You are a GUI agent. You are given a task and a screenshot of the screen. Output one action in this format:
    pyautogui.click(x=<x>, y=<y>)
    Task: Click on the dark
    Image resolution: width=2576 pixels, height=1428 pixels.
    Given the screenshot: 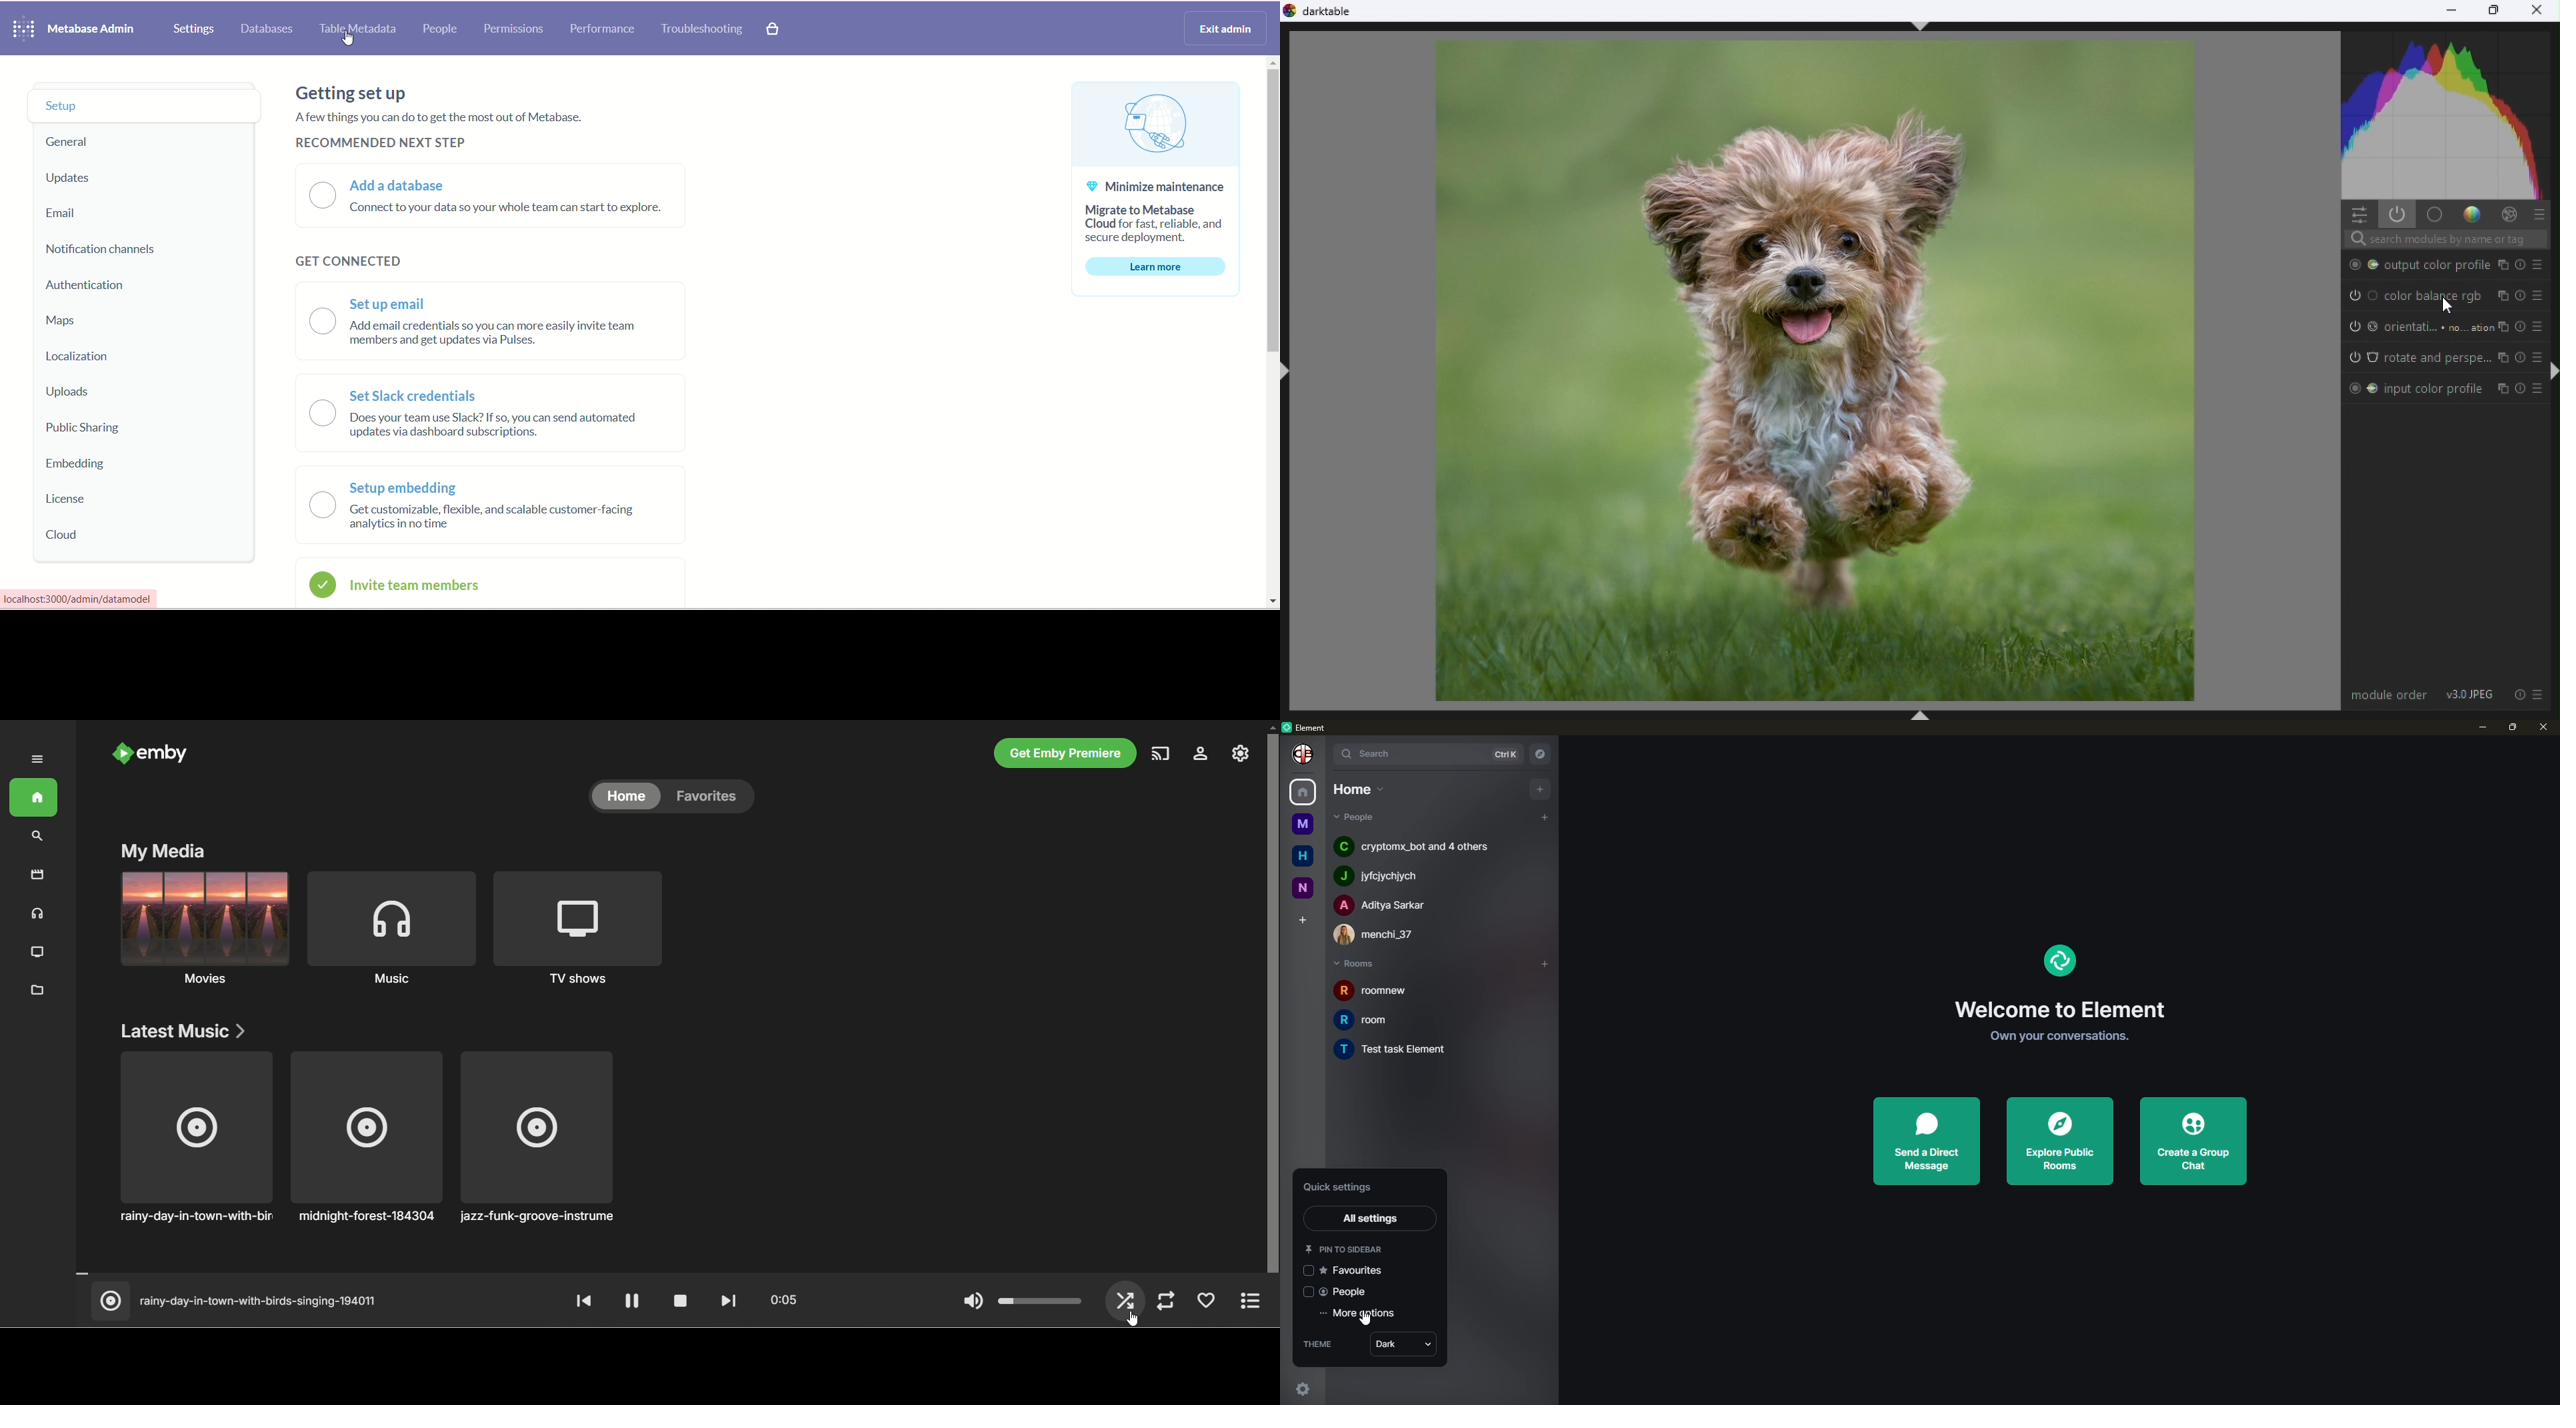 What is the action you would take?
    pyautogui.click(x=1402, y=1344)
    